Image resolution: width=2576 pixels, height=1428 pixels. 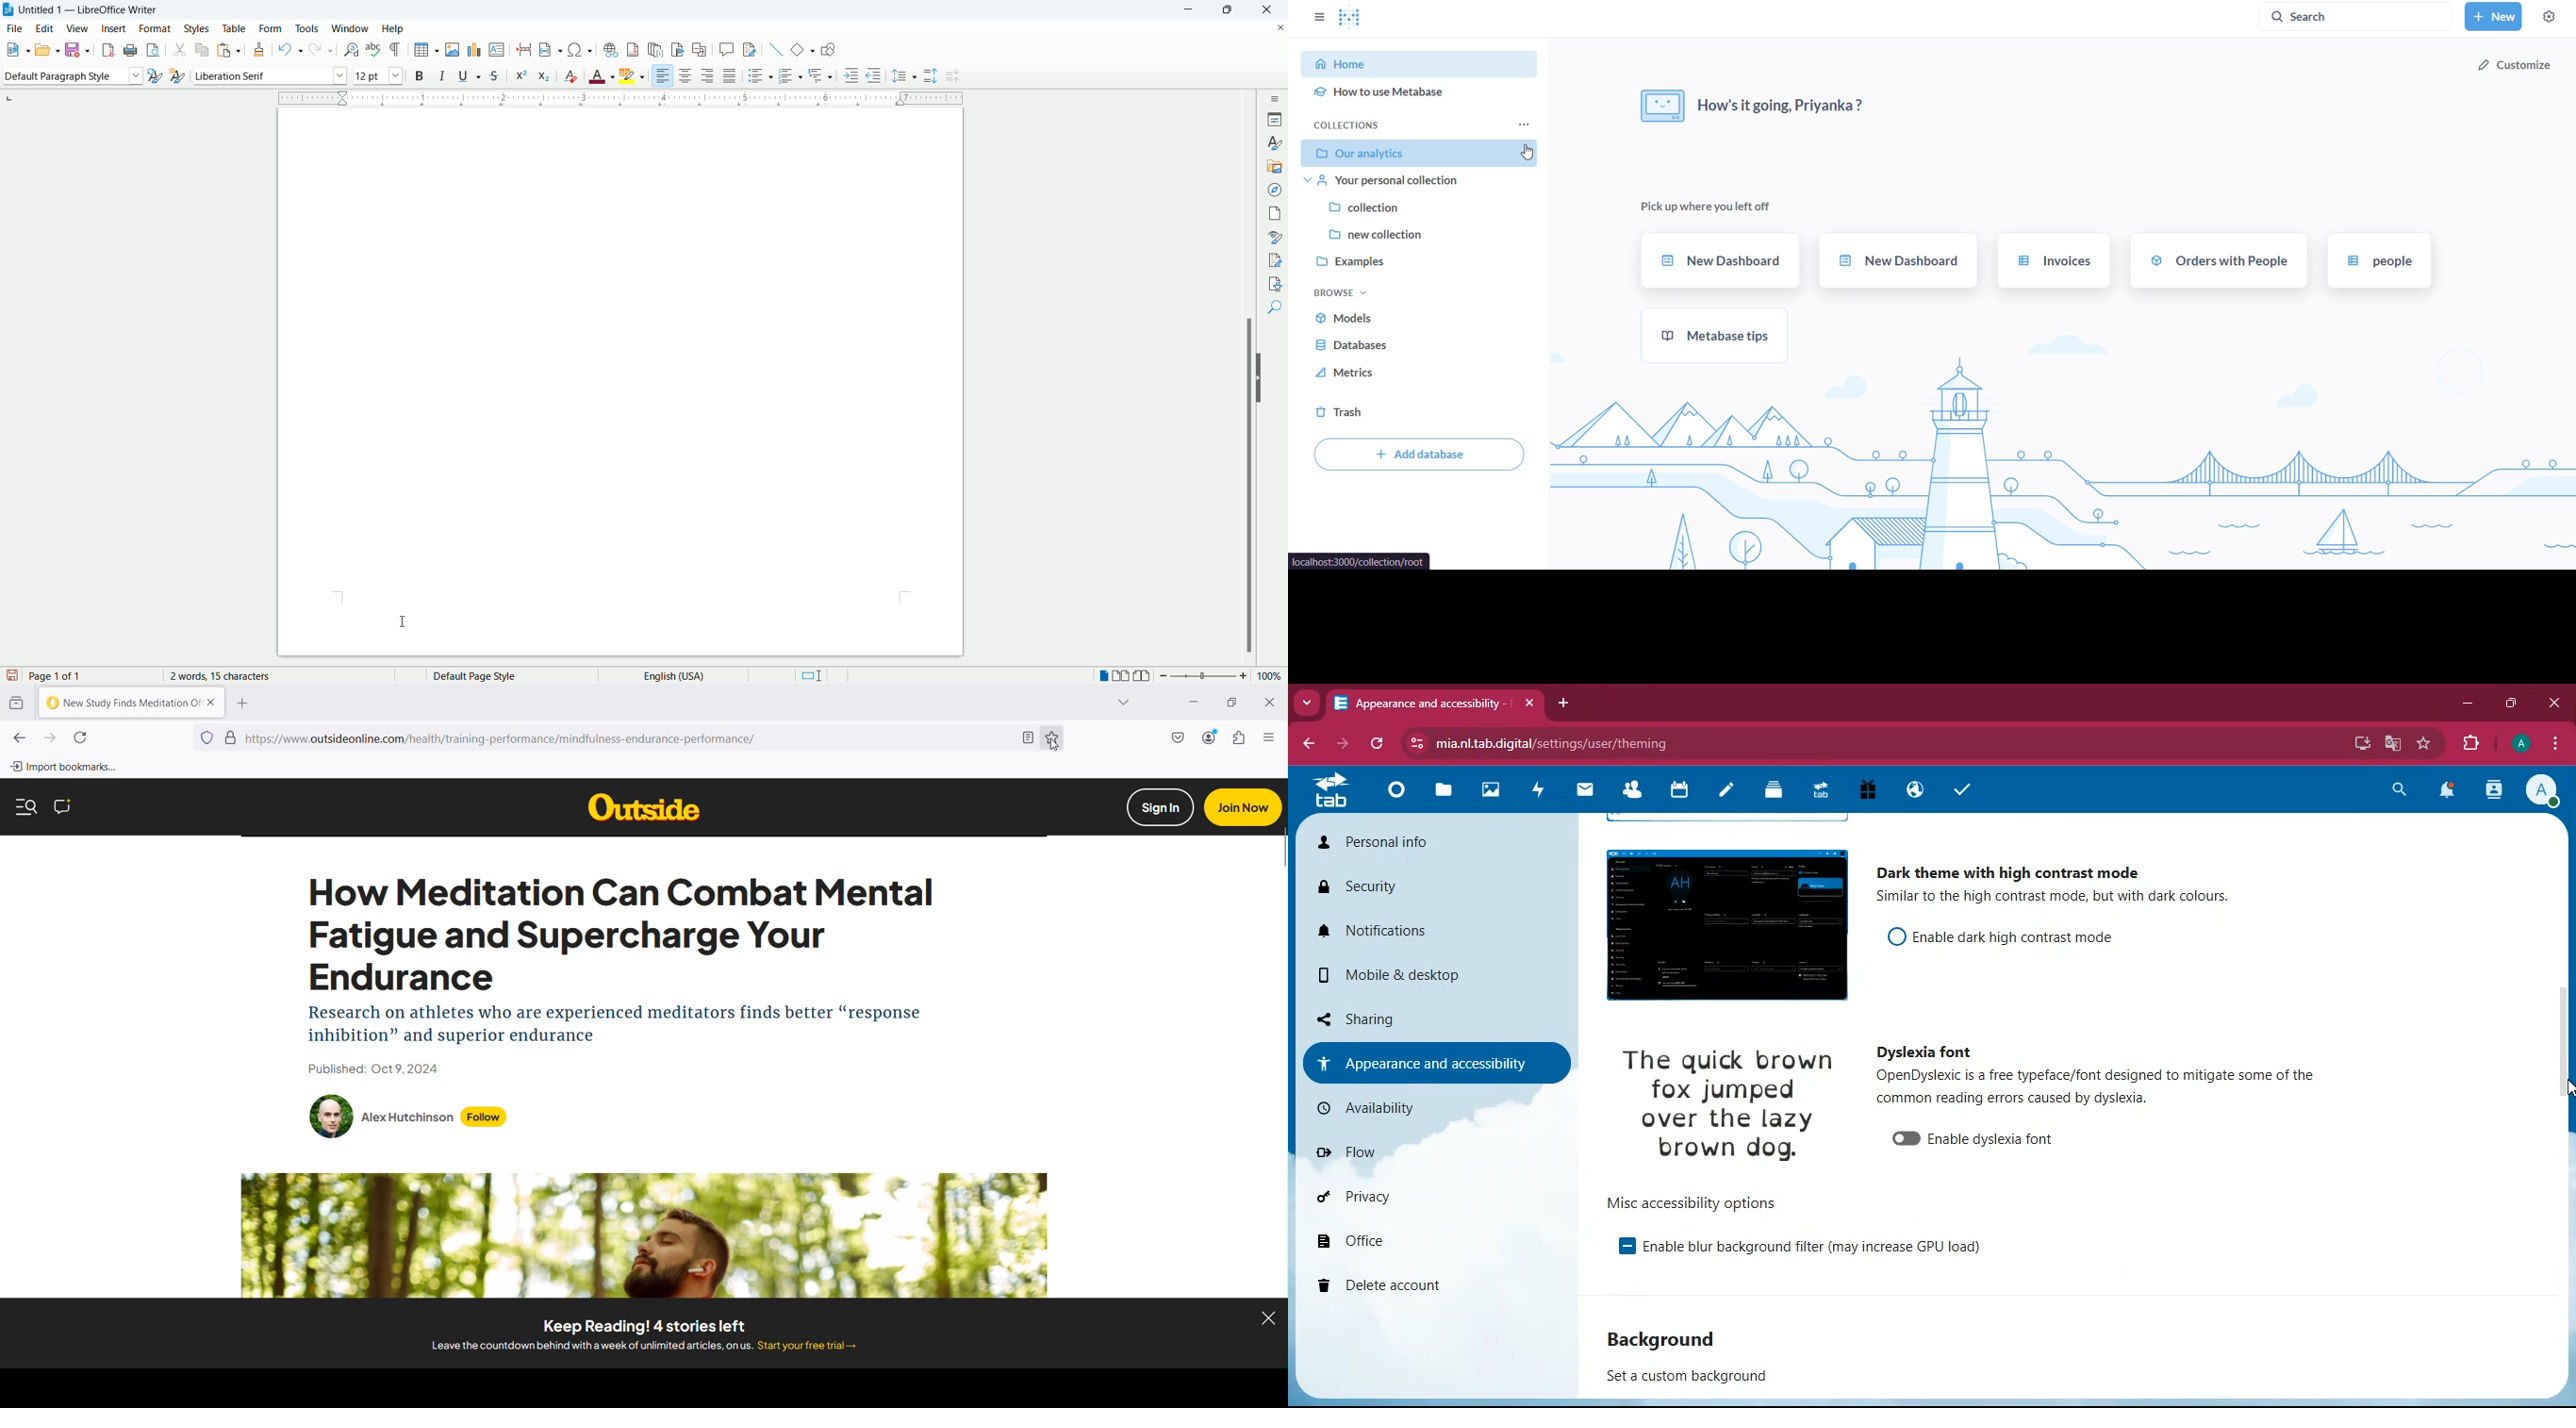 What do you see at coordinates (643, 1334) in the screenshot?
I see `Text` at bounding box center [643, 1334].